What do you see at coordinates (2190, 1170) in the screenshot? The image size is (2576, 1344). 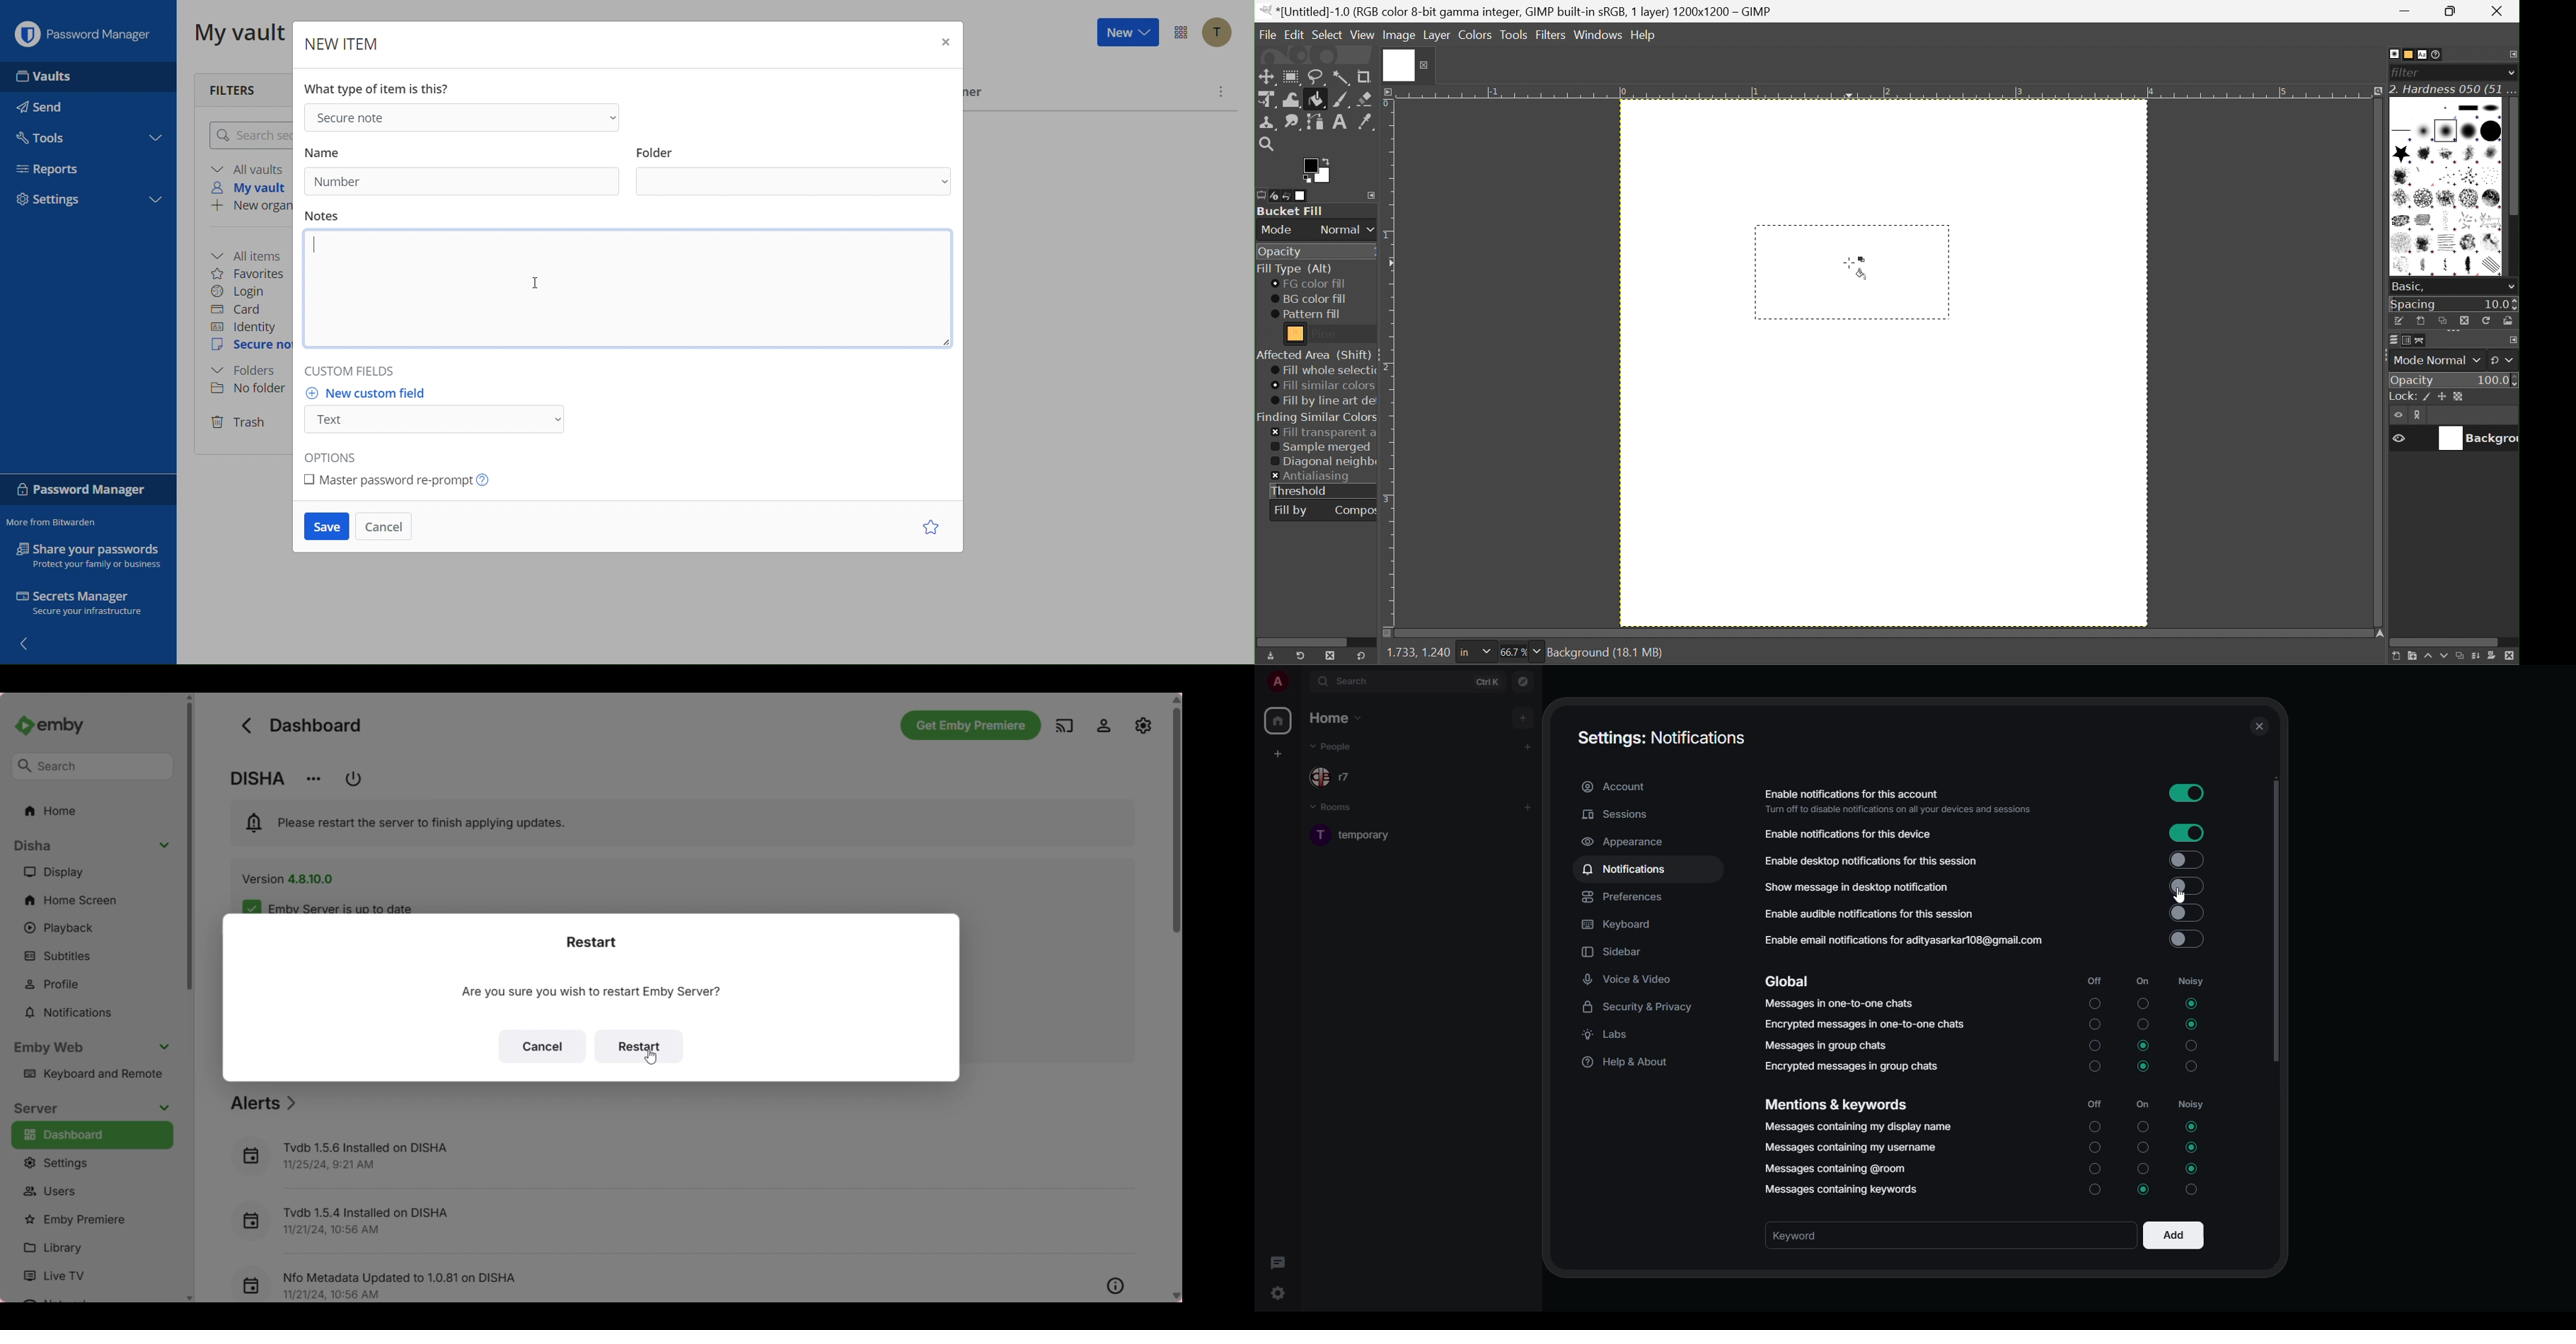 I see `selected` at bounding box center [2190, 1170].